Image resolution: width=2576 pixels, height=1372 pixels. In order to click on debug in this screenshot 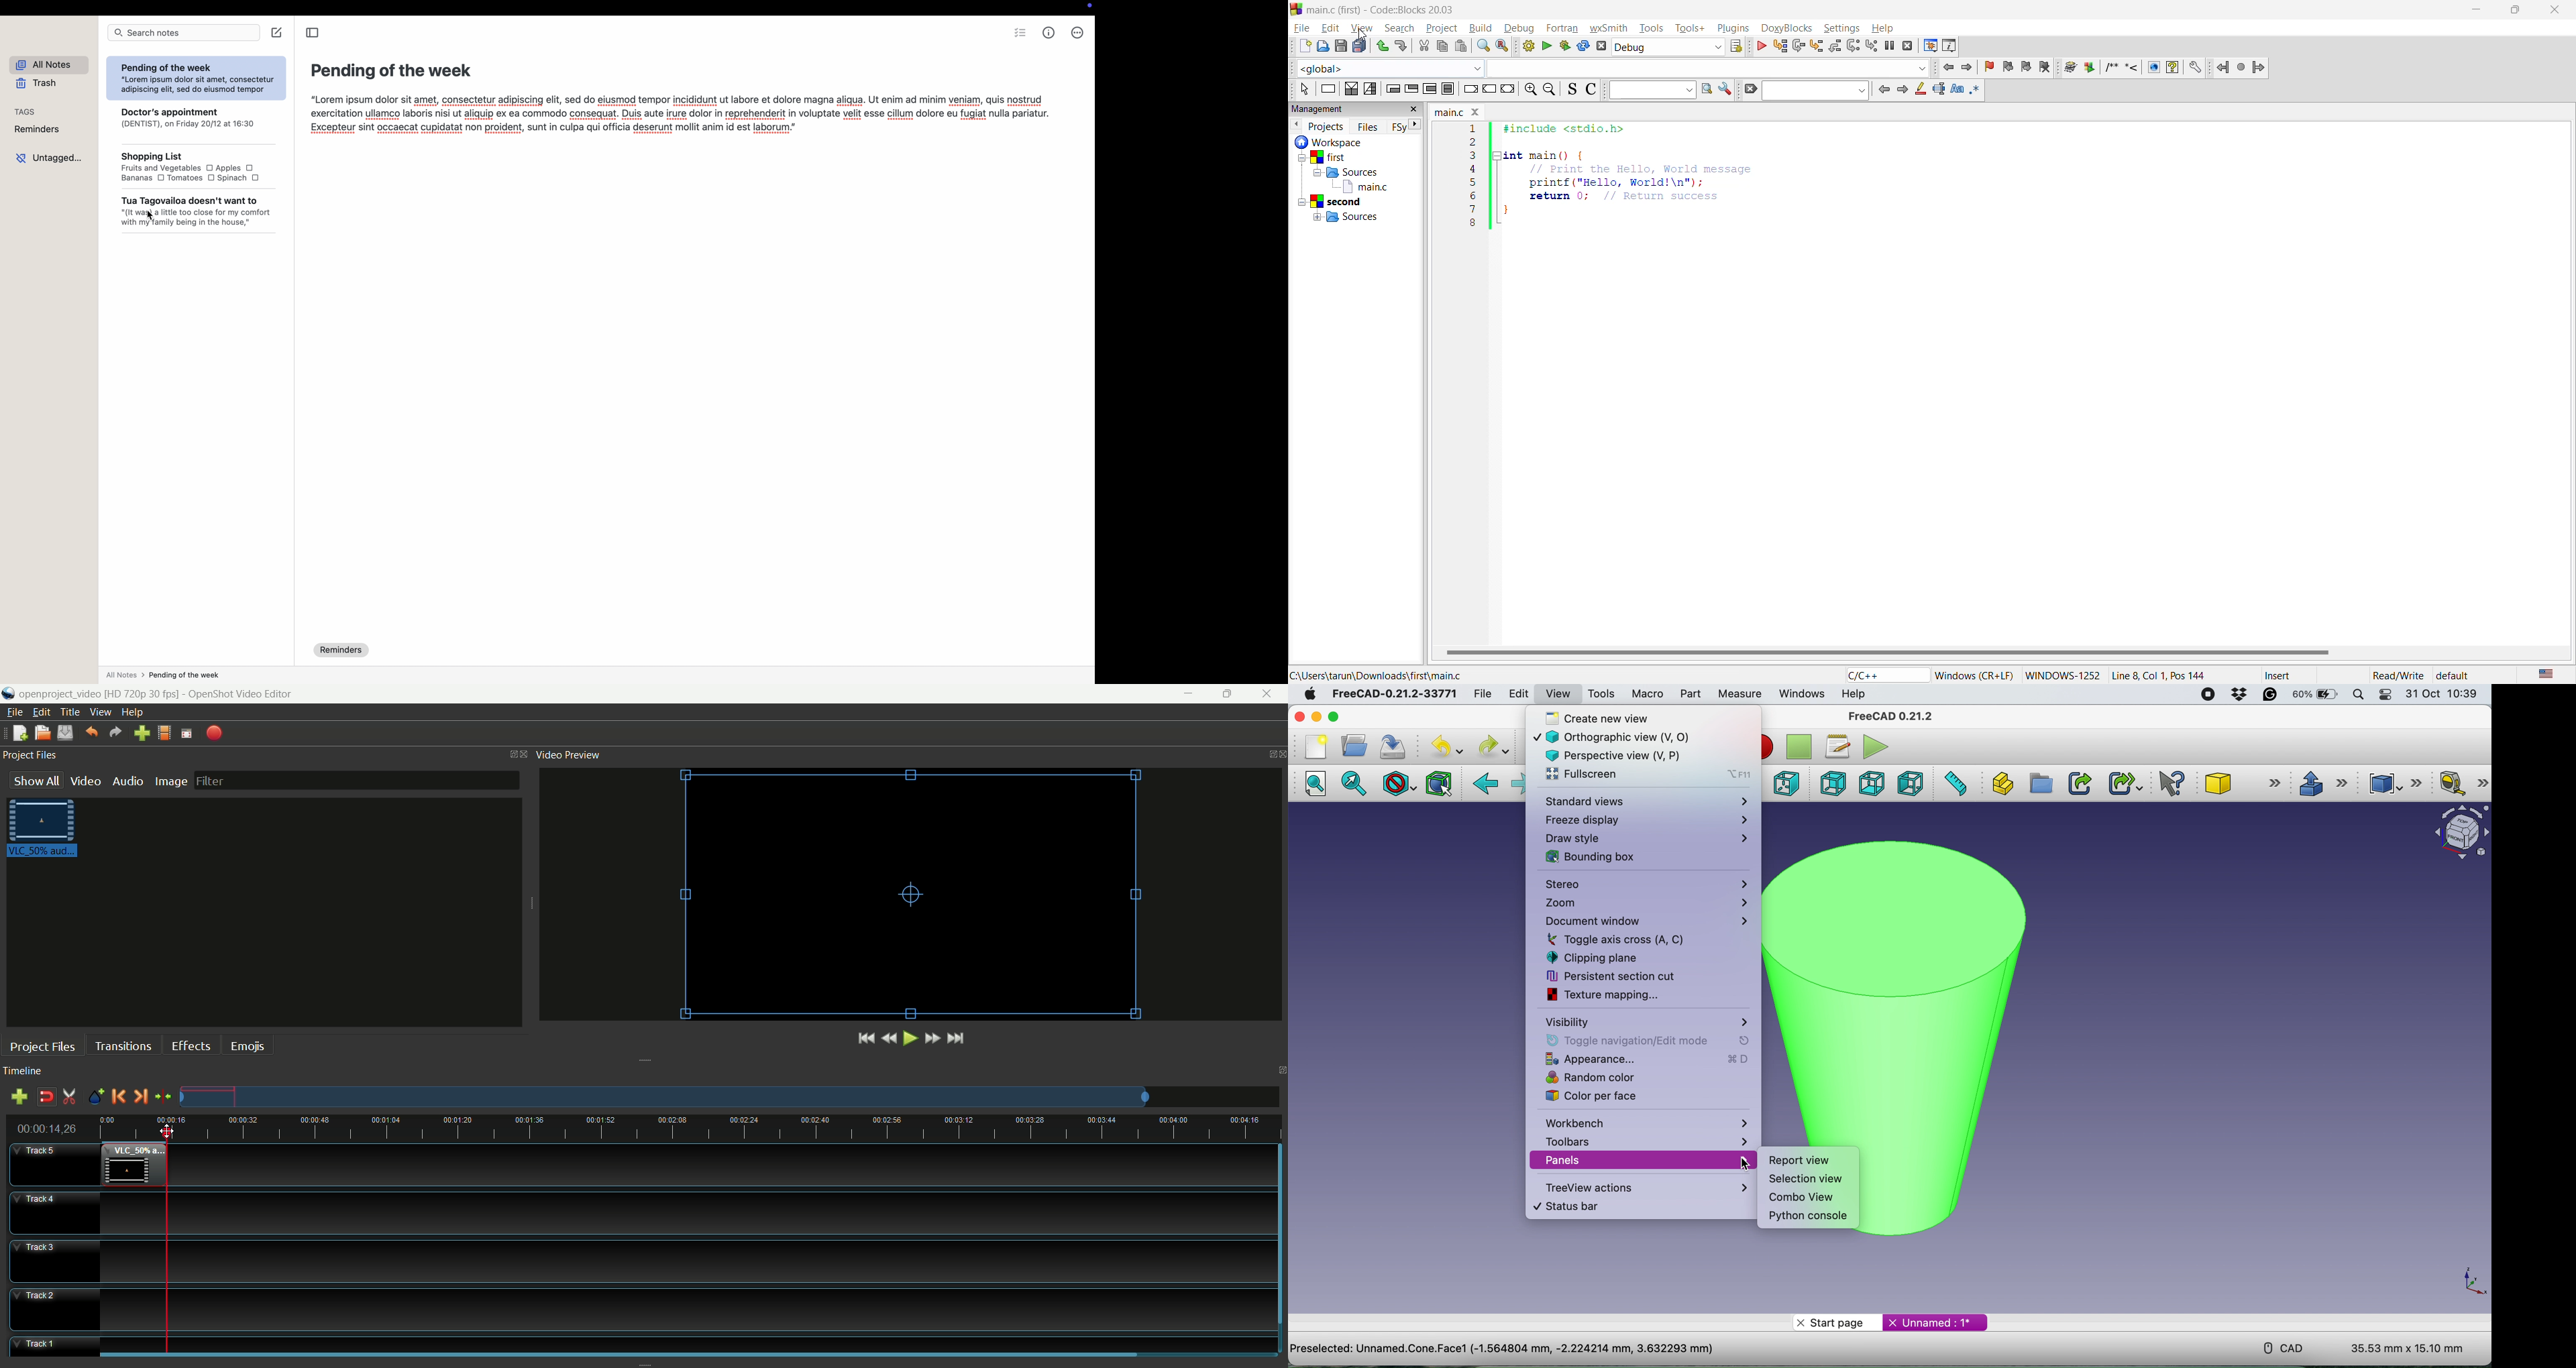, I will do `click(1521, 28)`.